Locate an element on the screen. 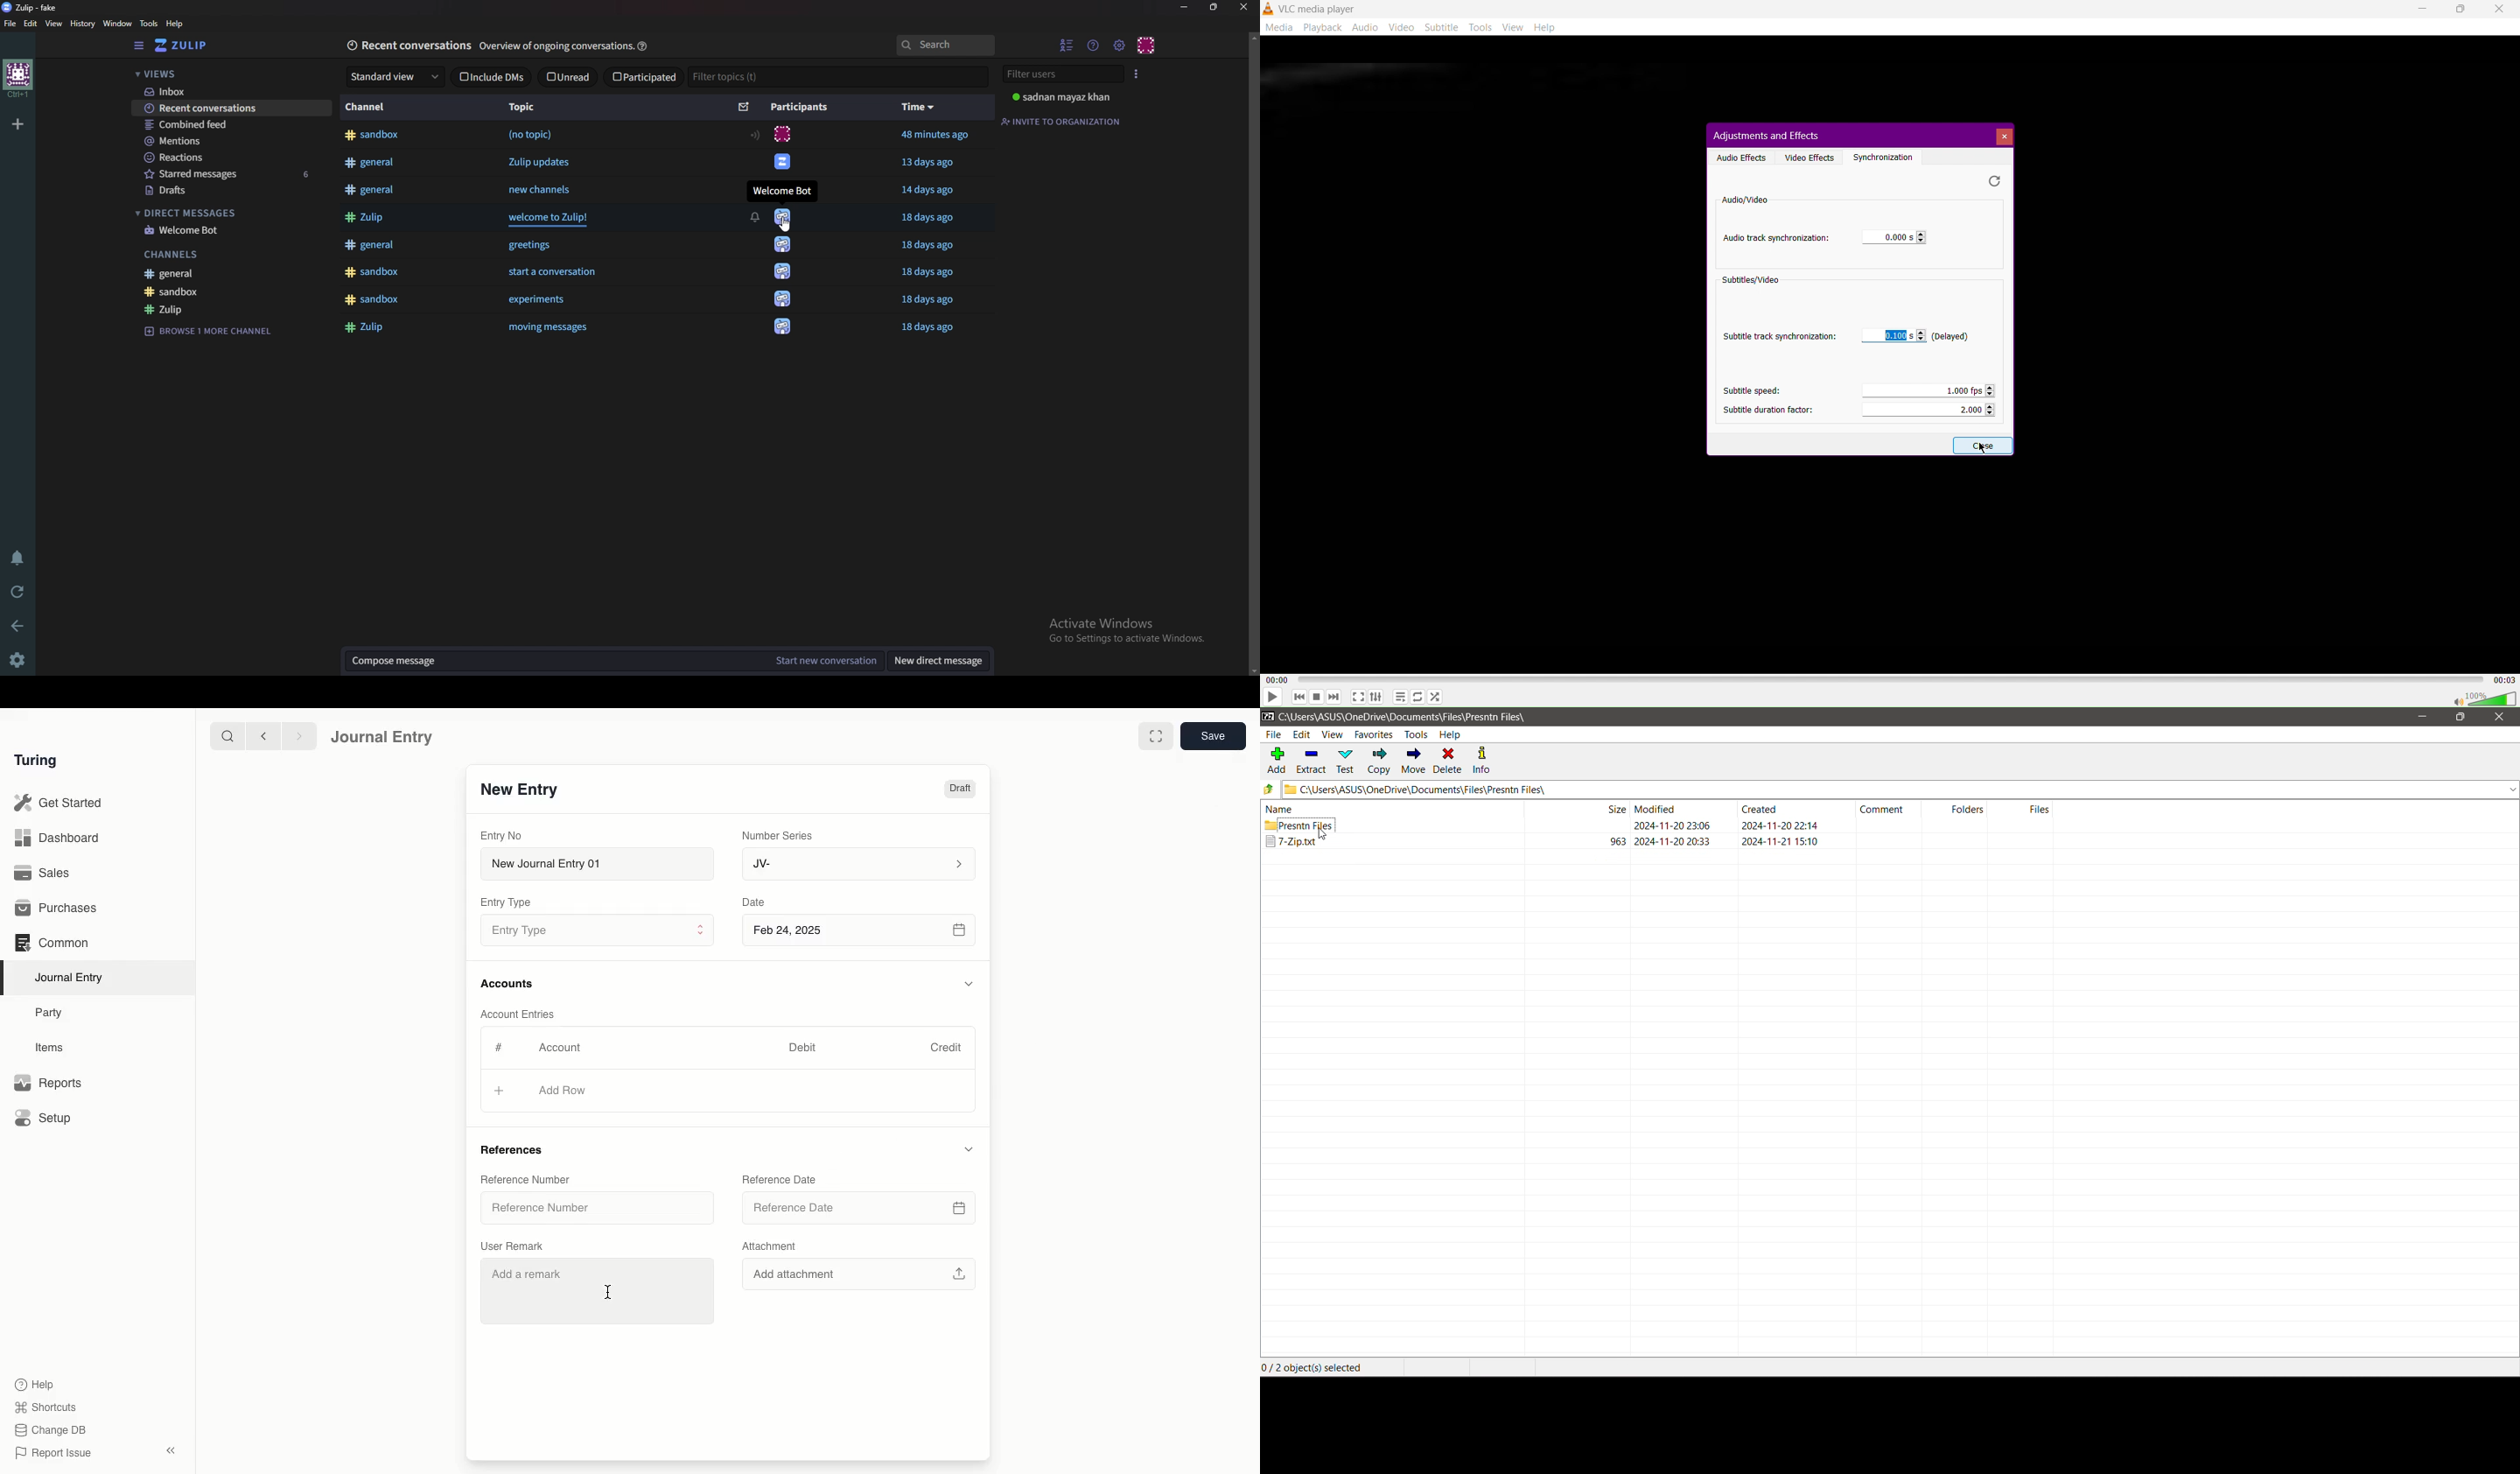 The width and height of the screenshot is (2520, 1484). # general is located at coordinates (371, 244).